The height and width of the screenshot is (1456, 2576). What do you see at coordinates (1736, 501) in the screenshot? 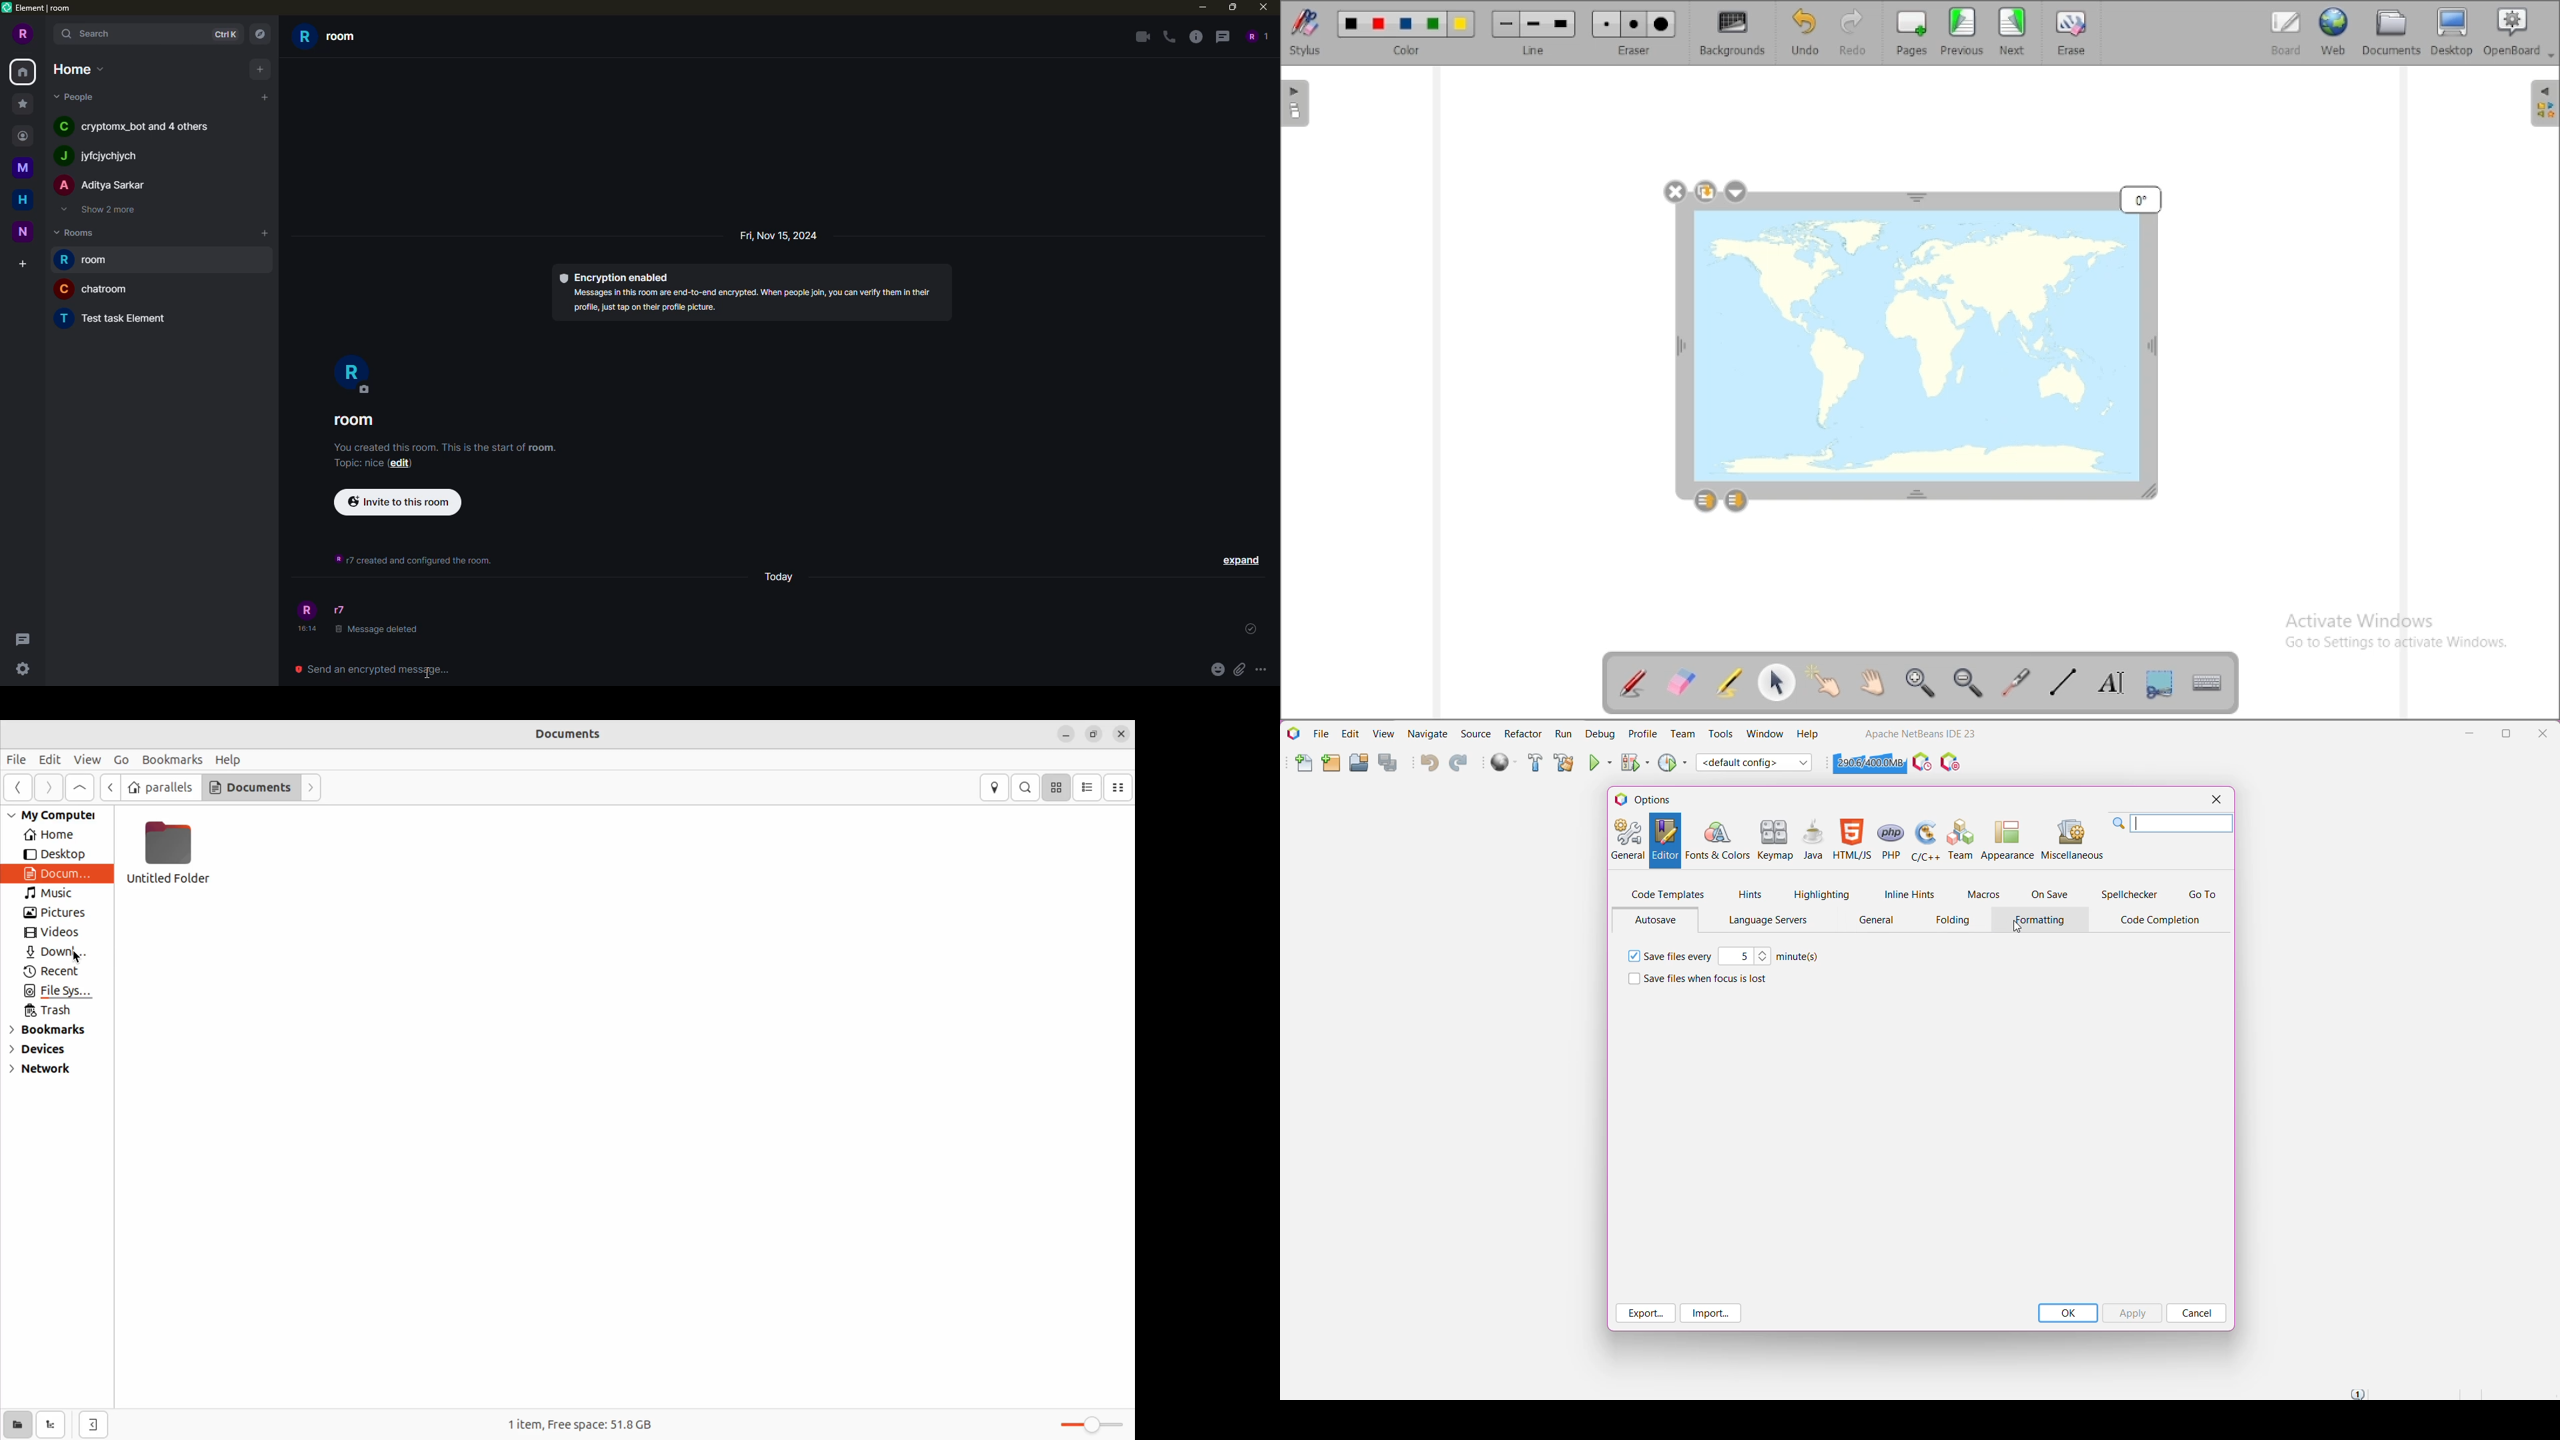
I see `layer down` at bounding box center [1736, 501].